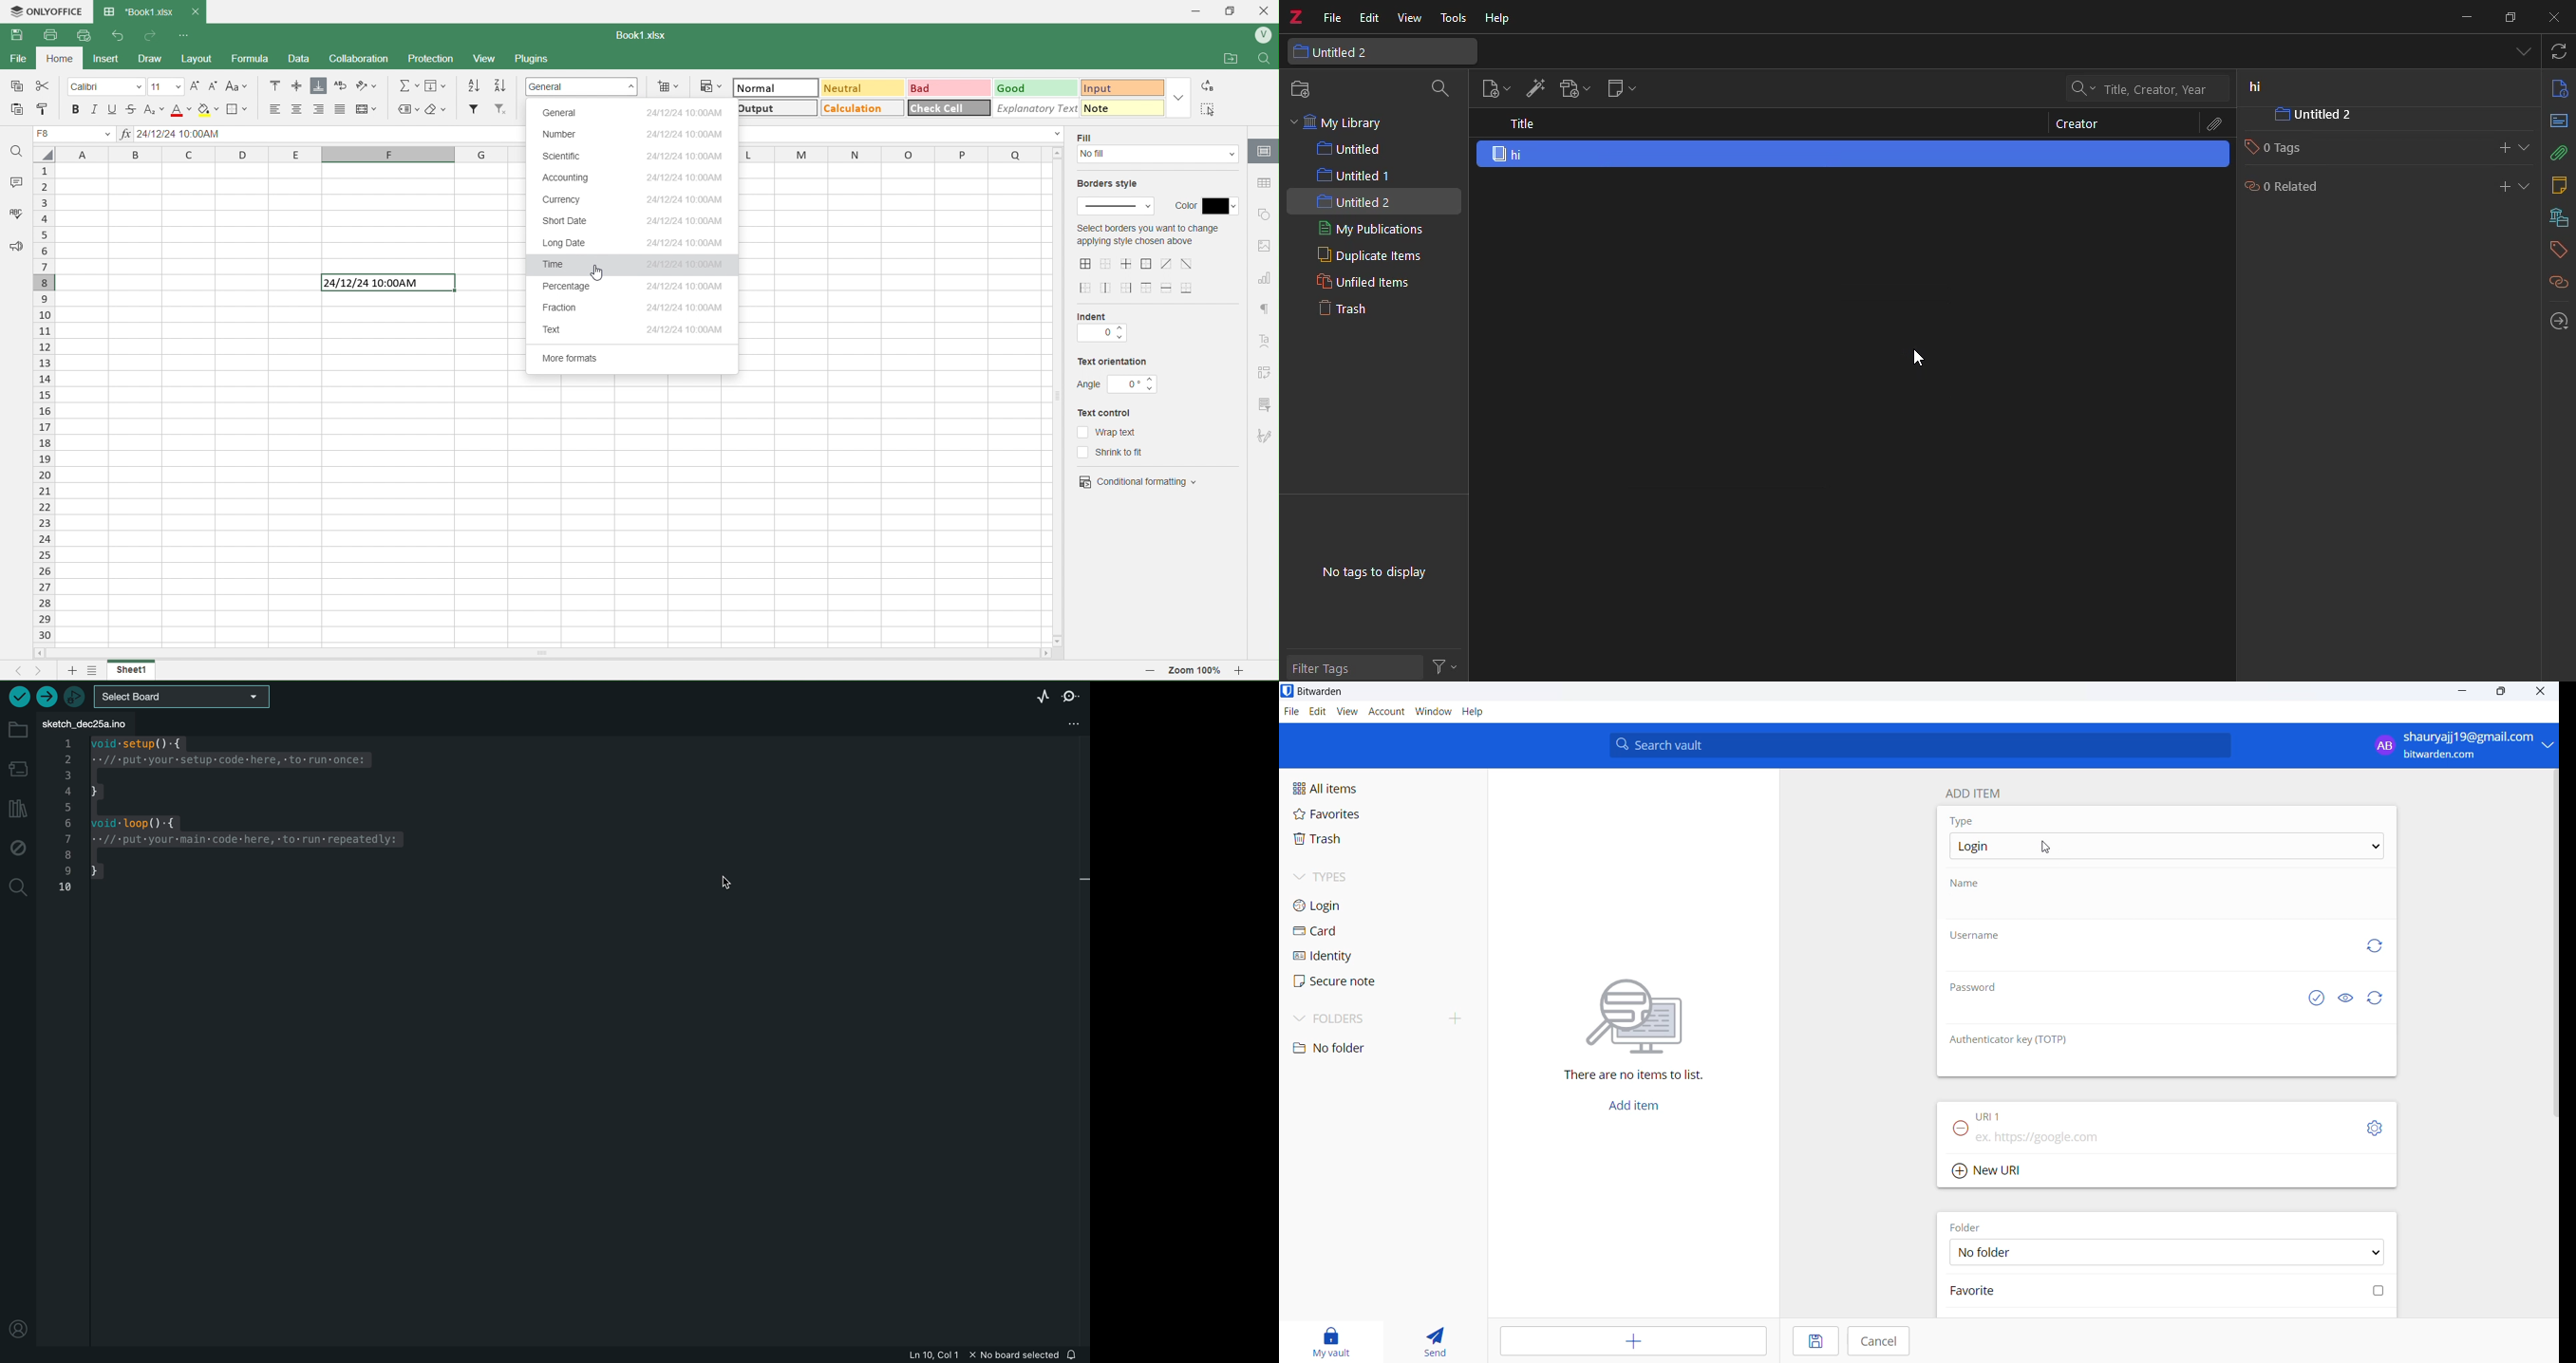 The image size is (2576, 1372). Describe the element at coordinates (1971, 883) in the screenshot. I see `name heading` at that location.